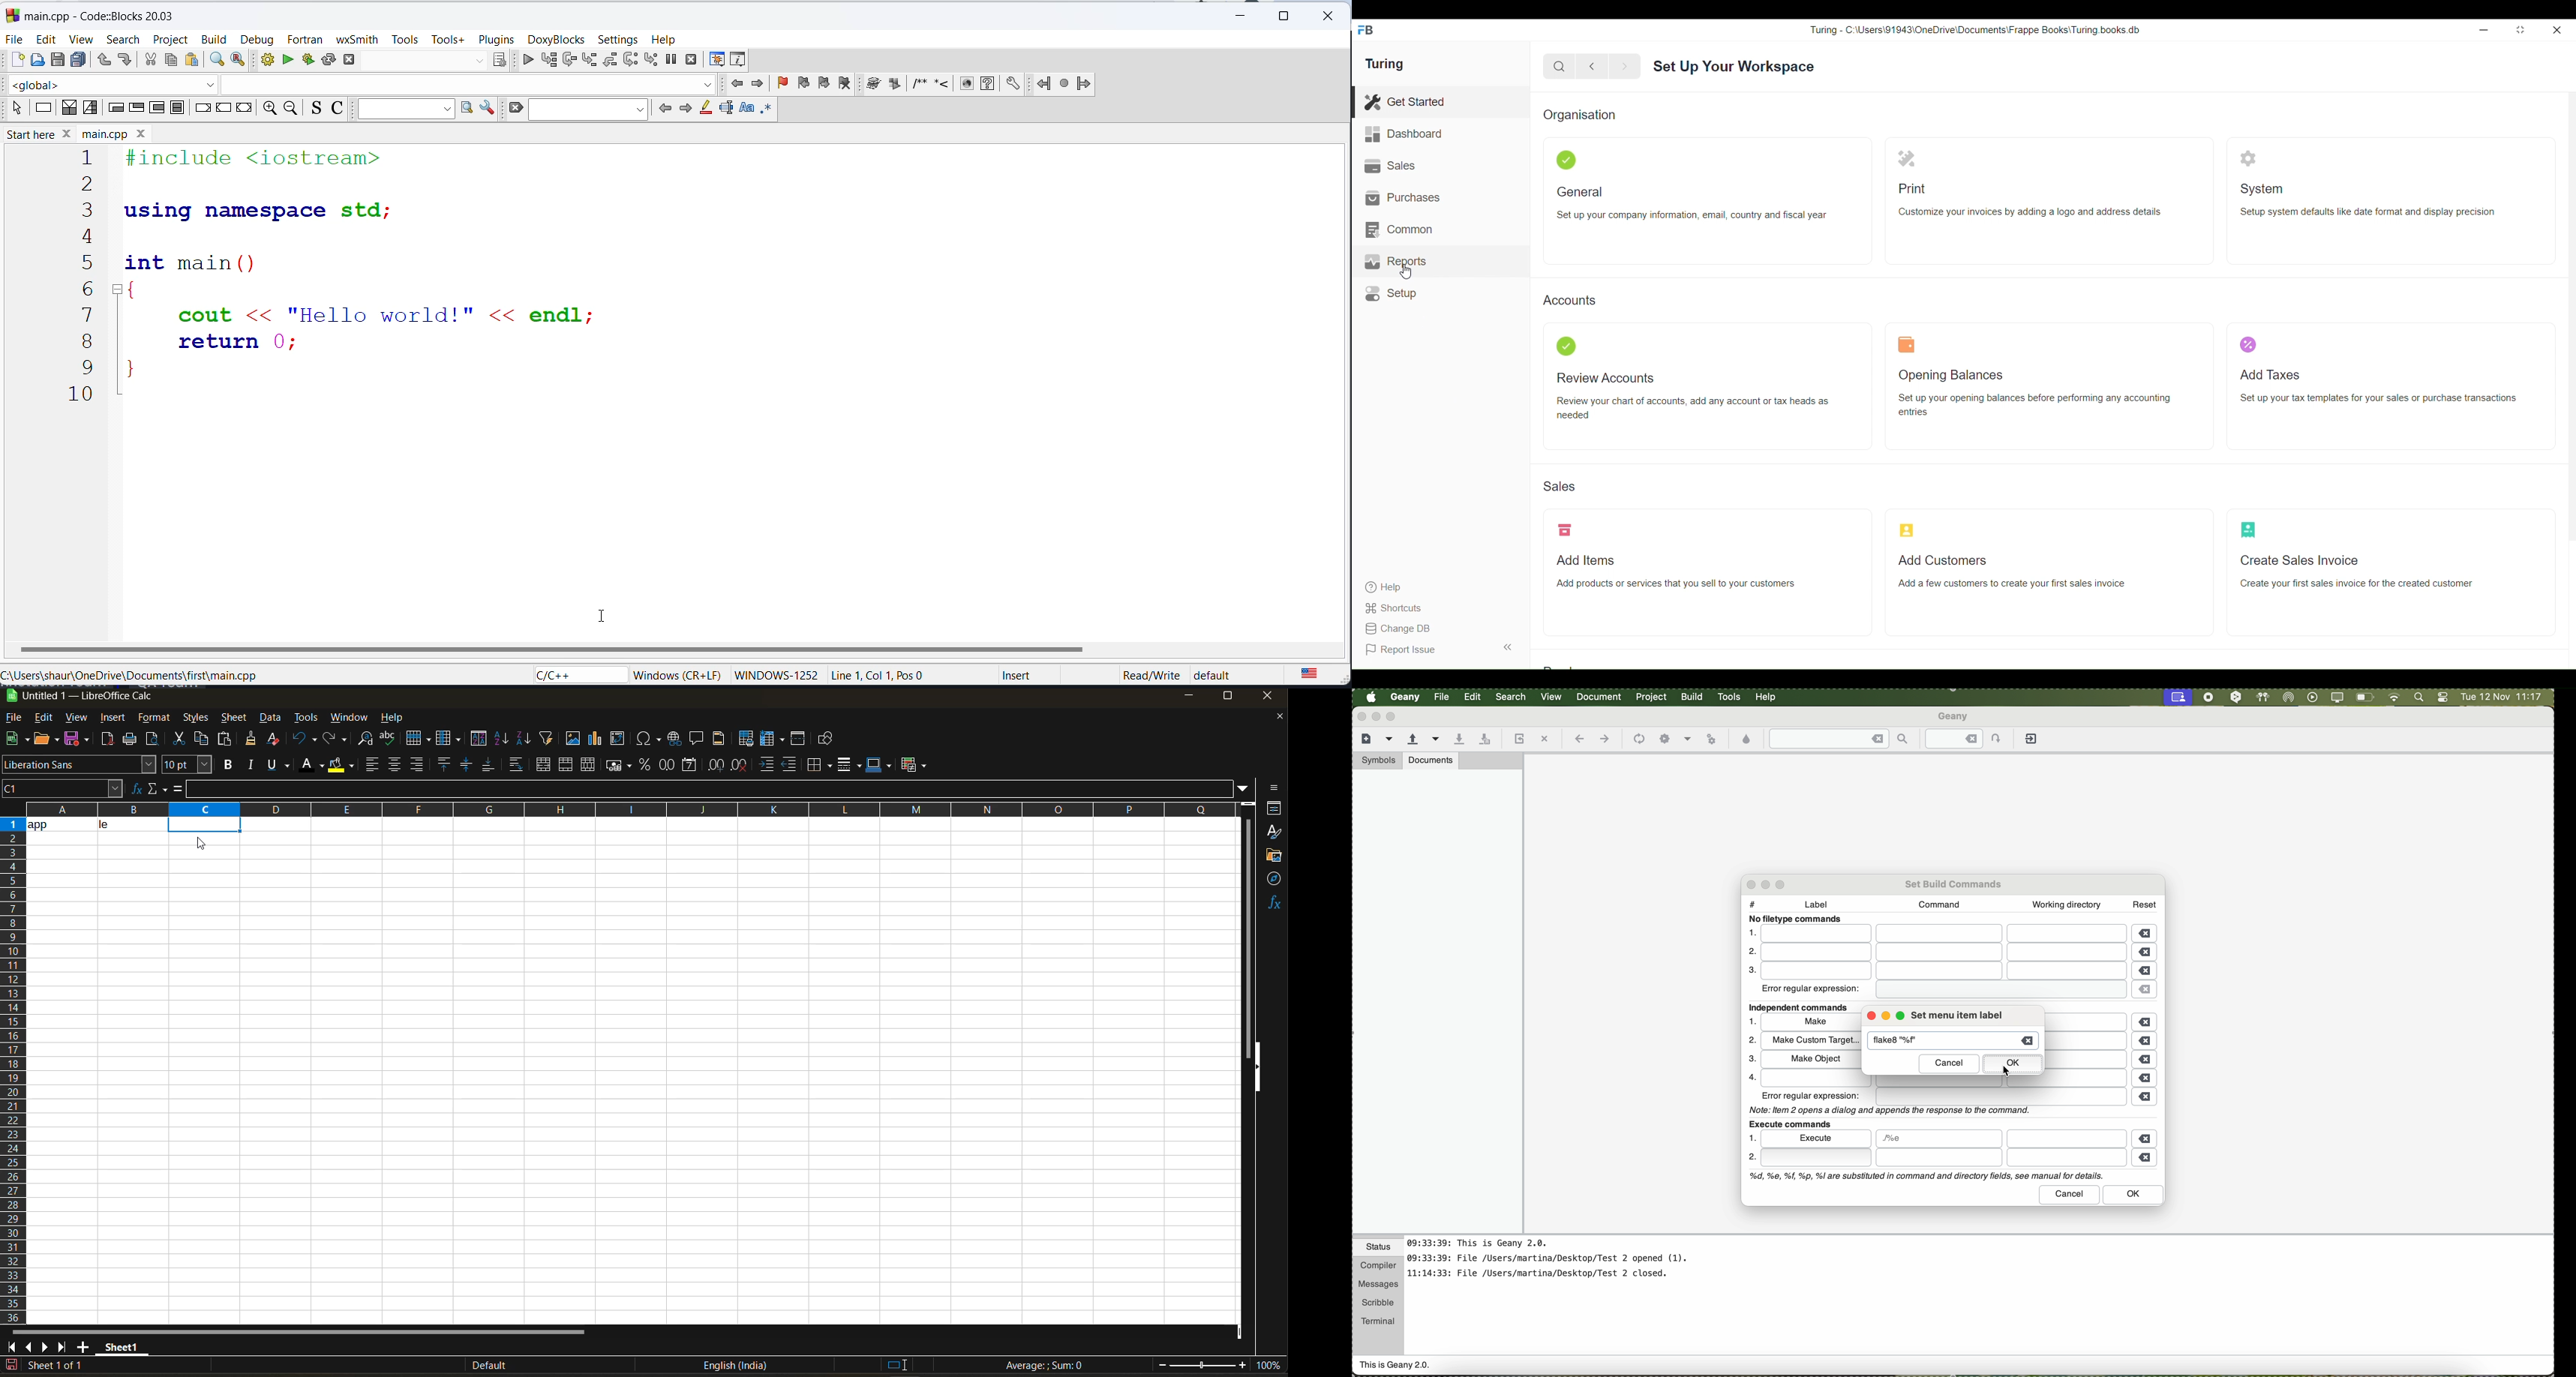  What do you see at coordinates (368, 741) in the screenshot?
I see `find and replace` at bounding box center [368, 741].